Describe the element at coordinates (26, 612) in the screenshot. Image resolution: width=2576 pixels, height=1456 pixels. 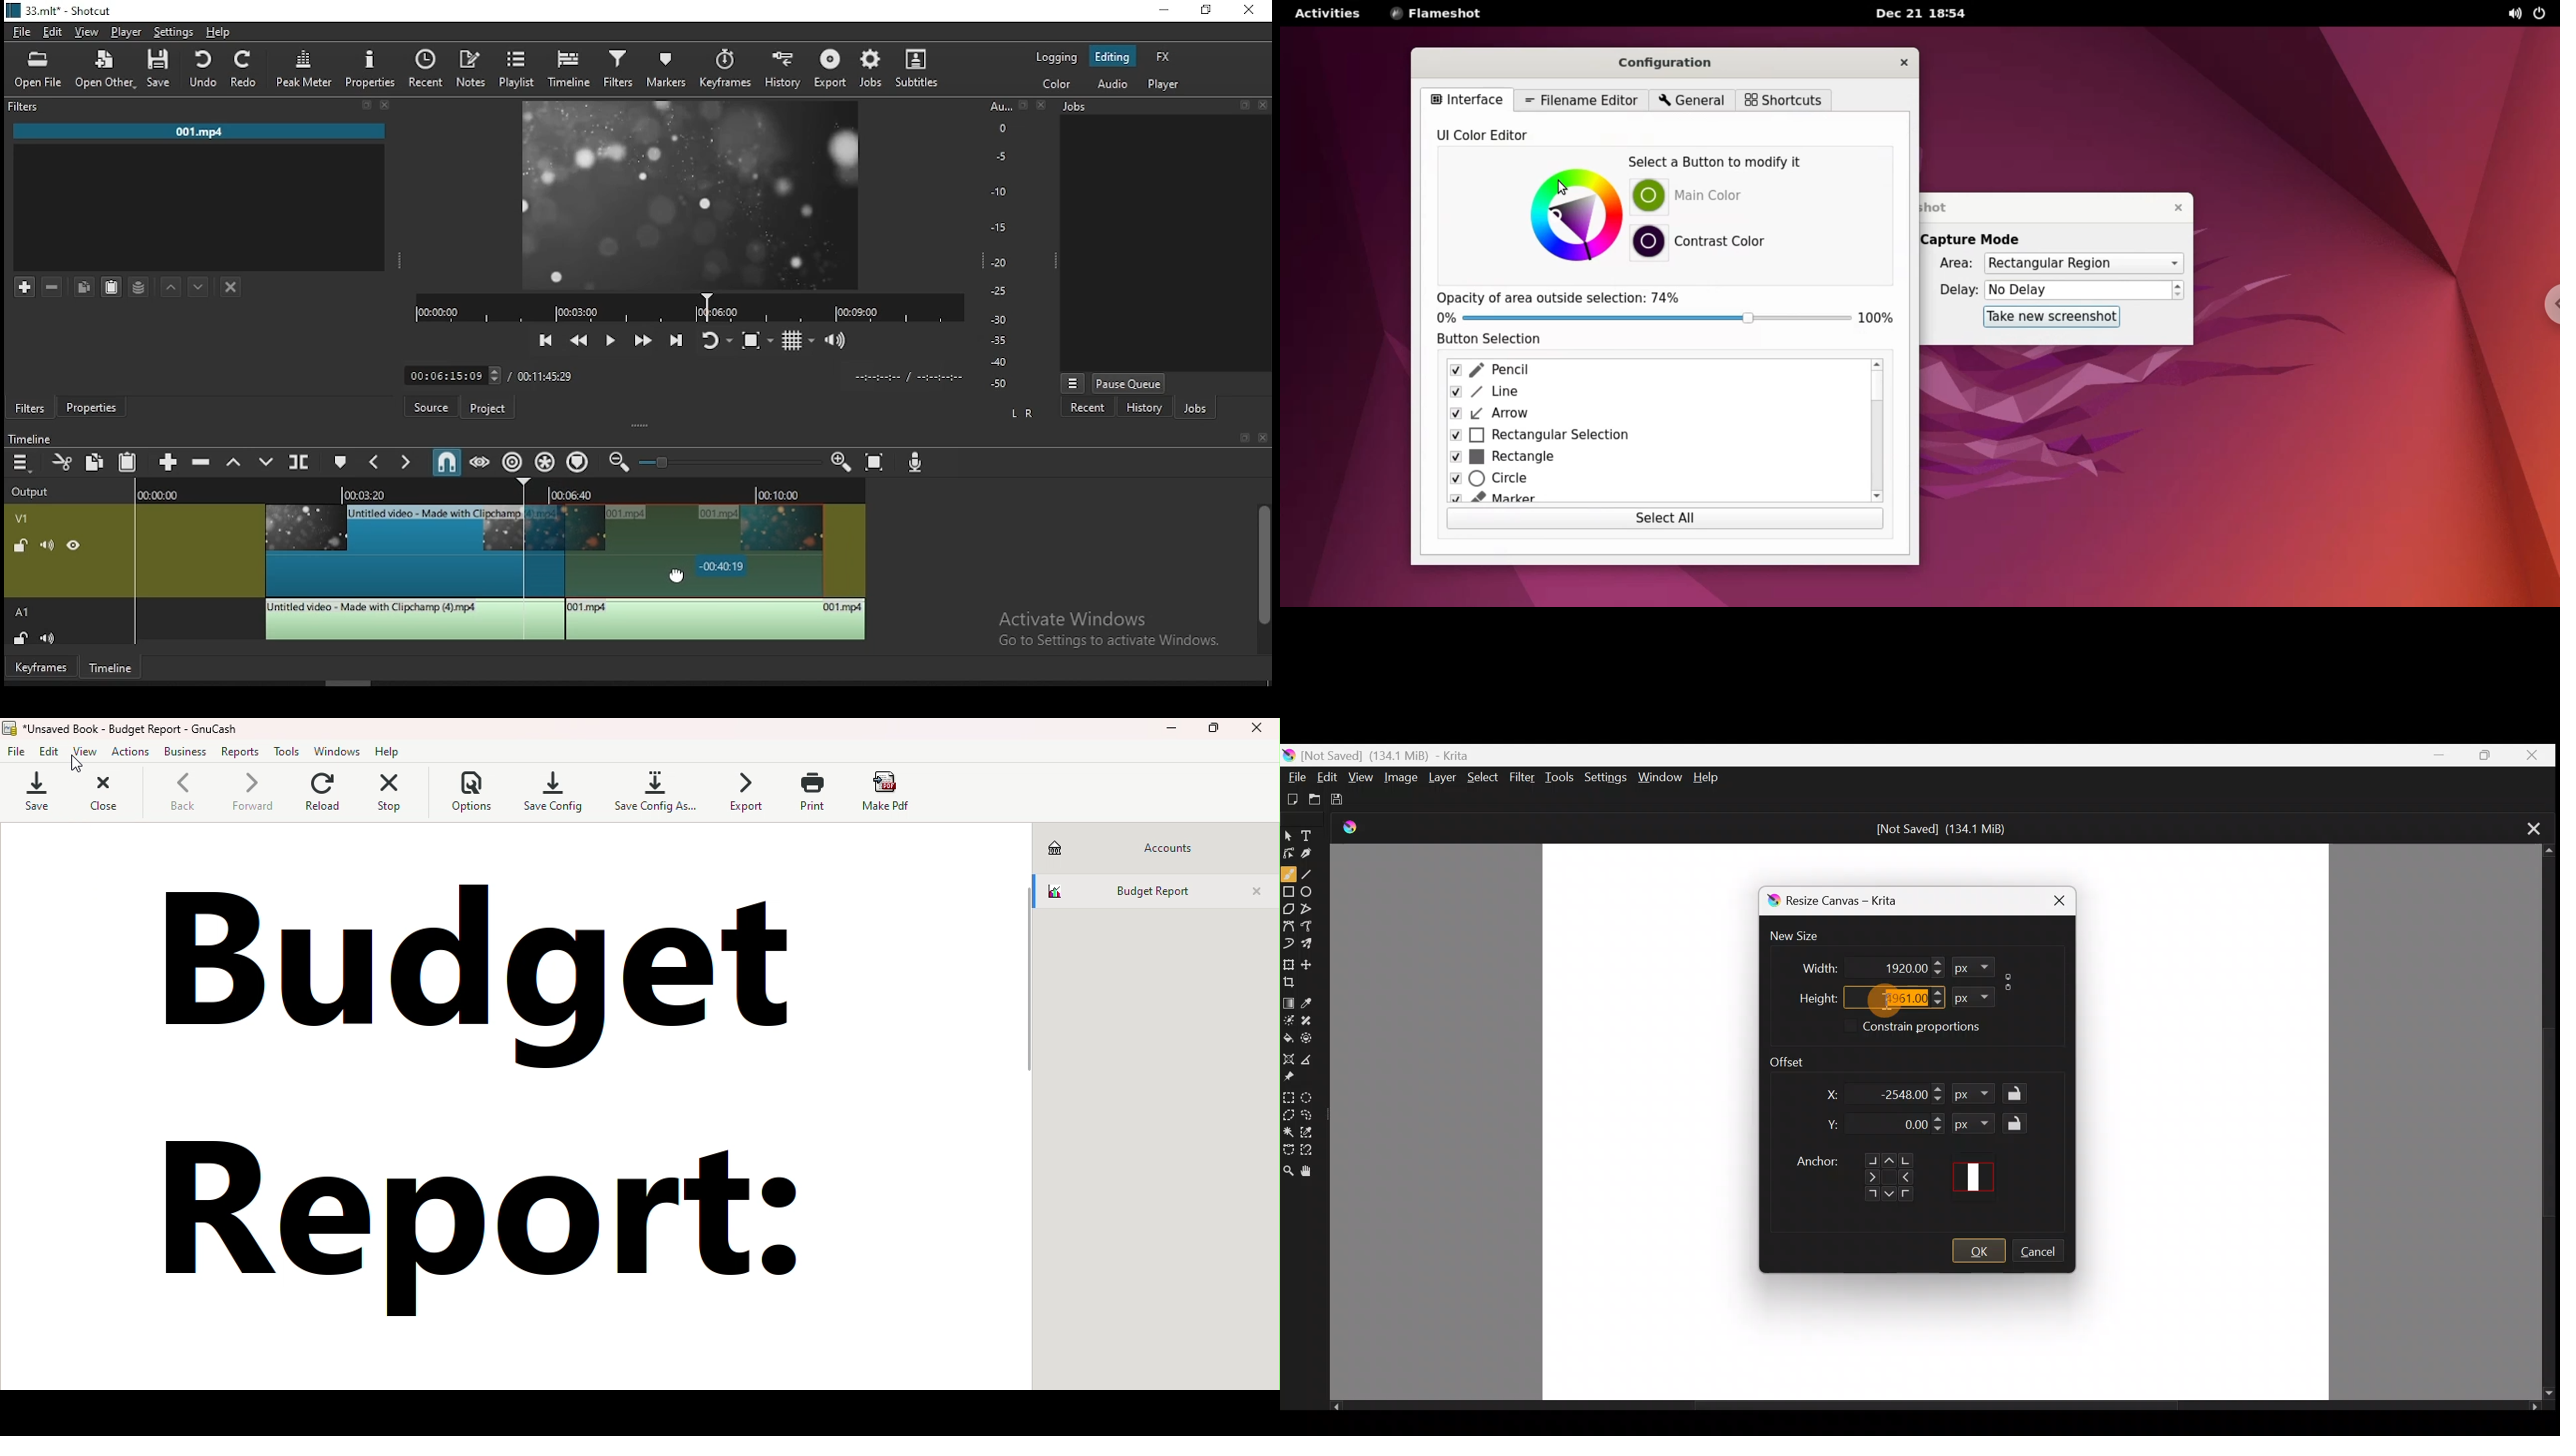
I see `A1` at that location.